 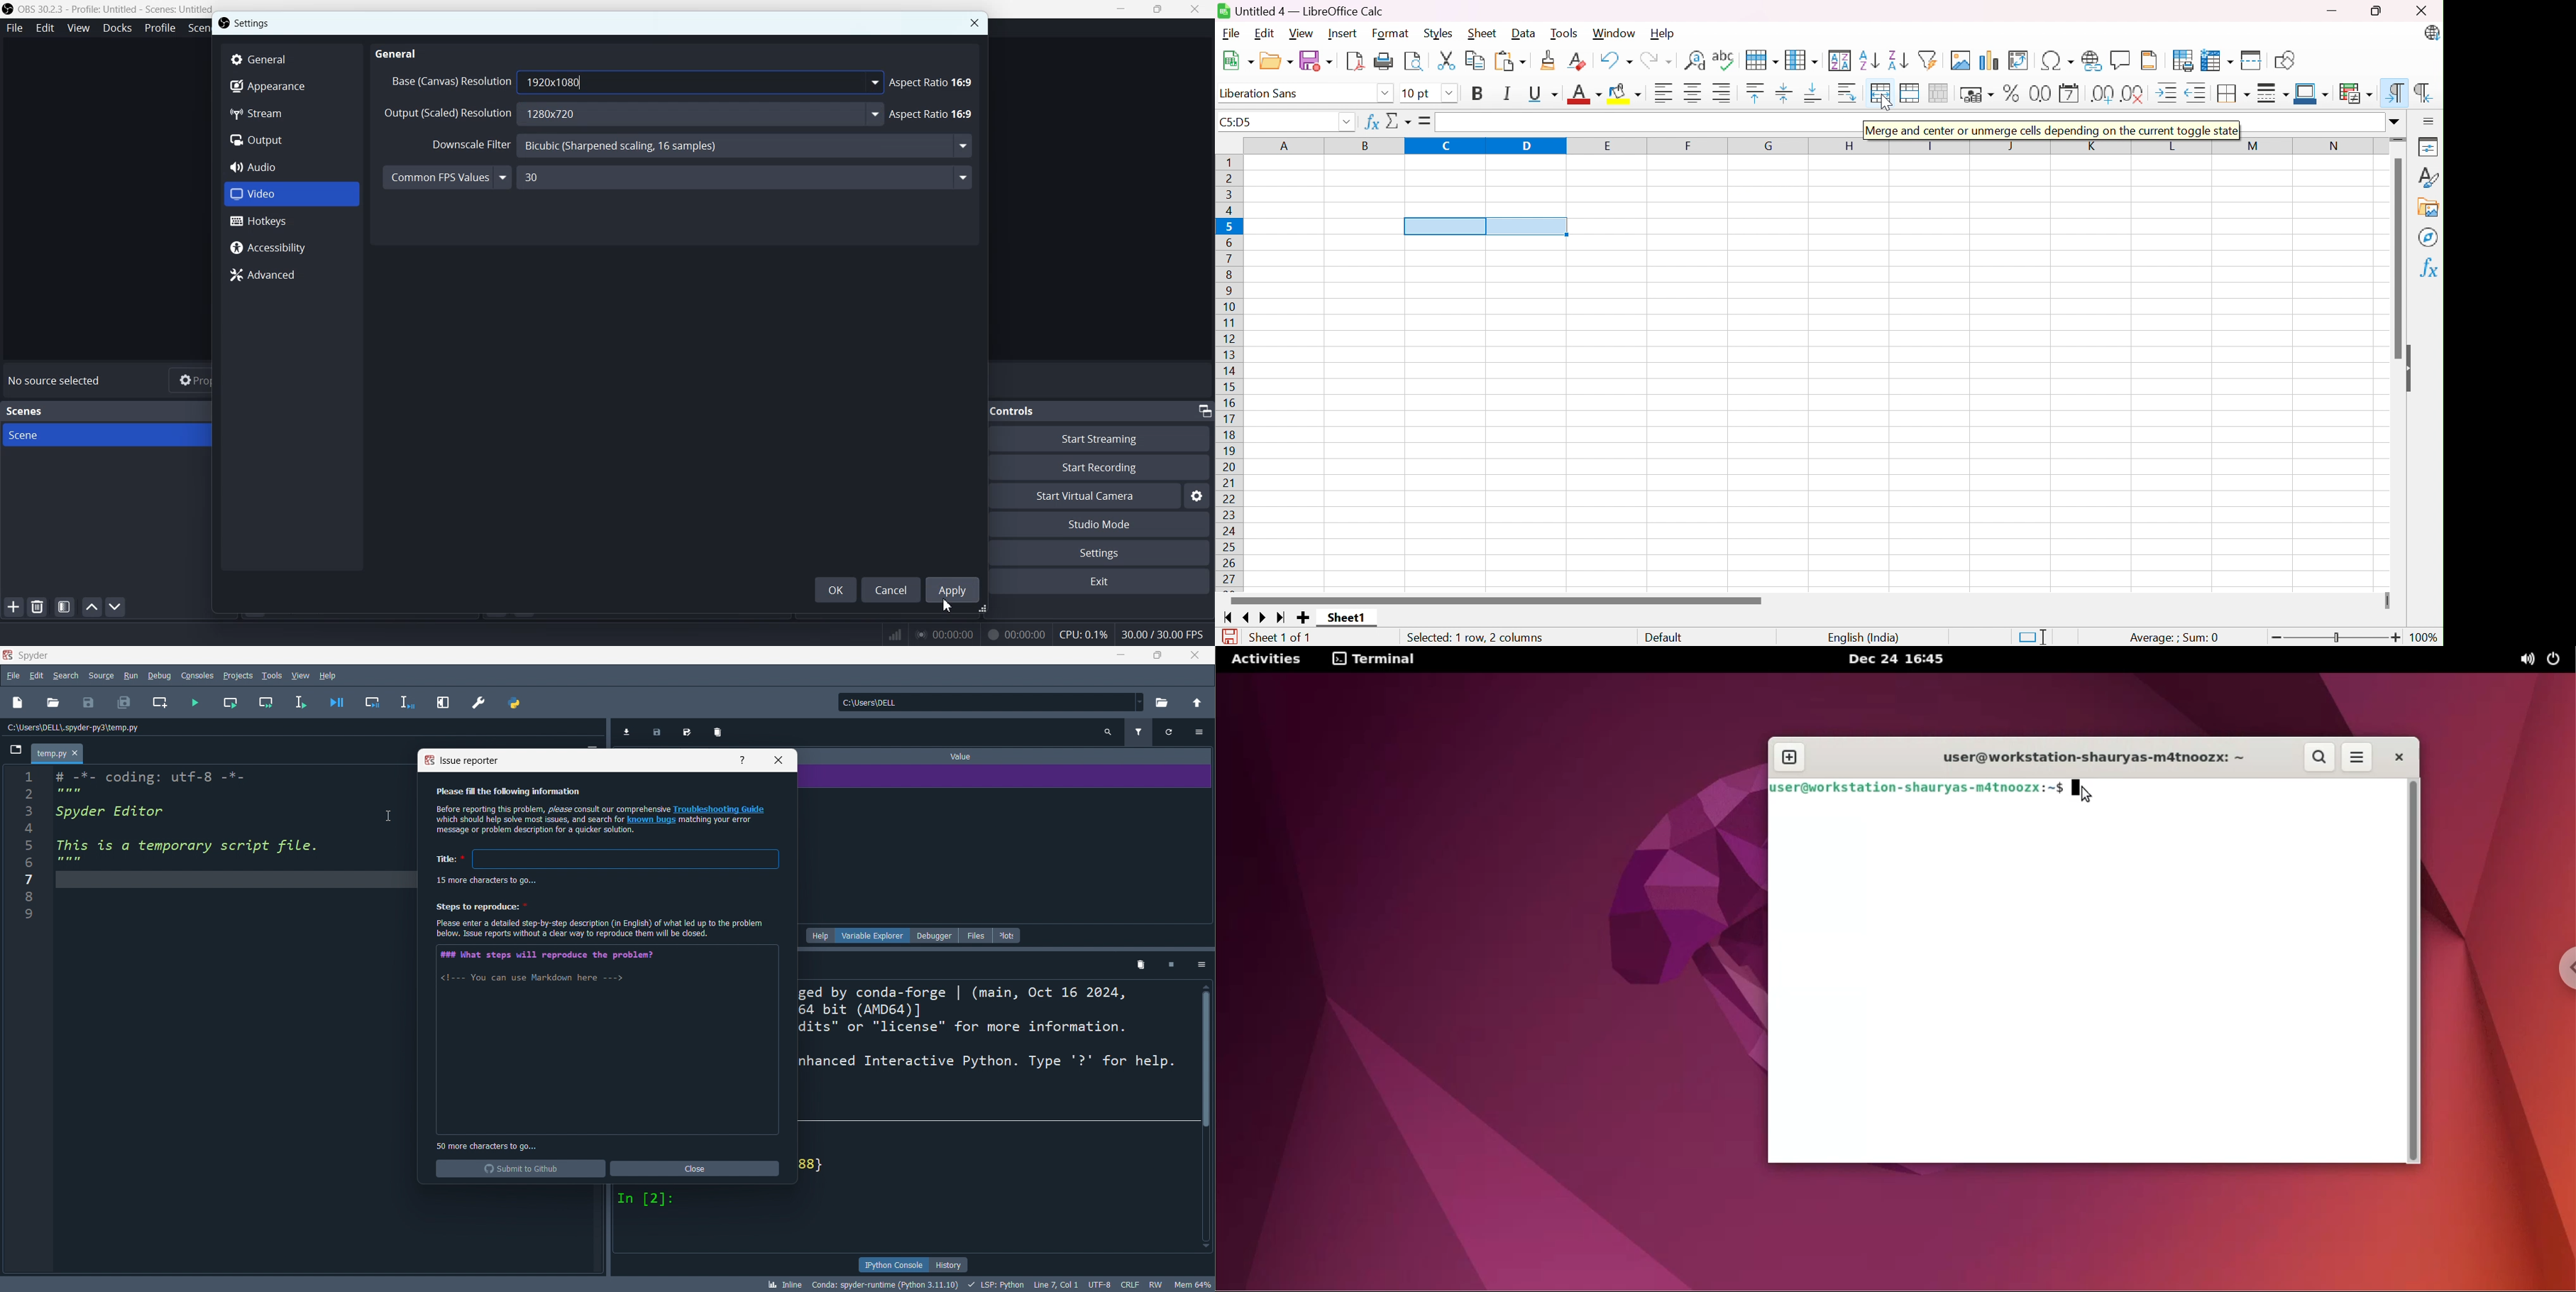 I want to click on Title, so click(x=609, y=859).